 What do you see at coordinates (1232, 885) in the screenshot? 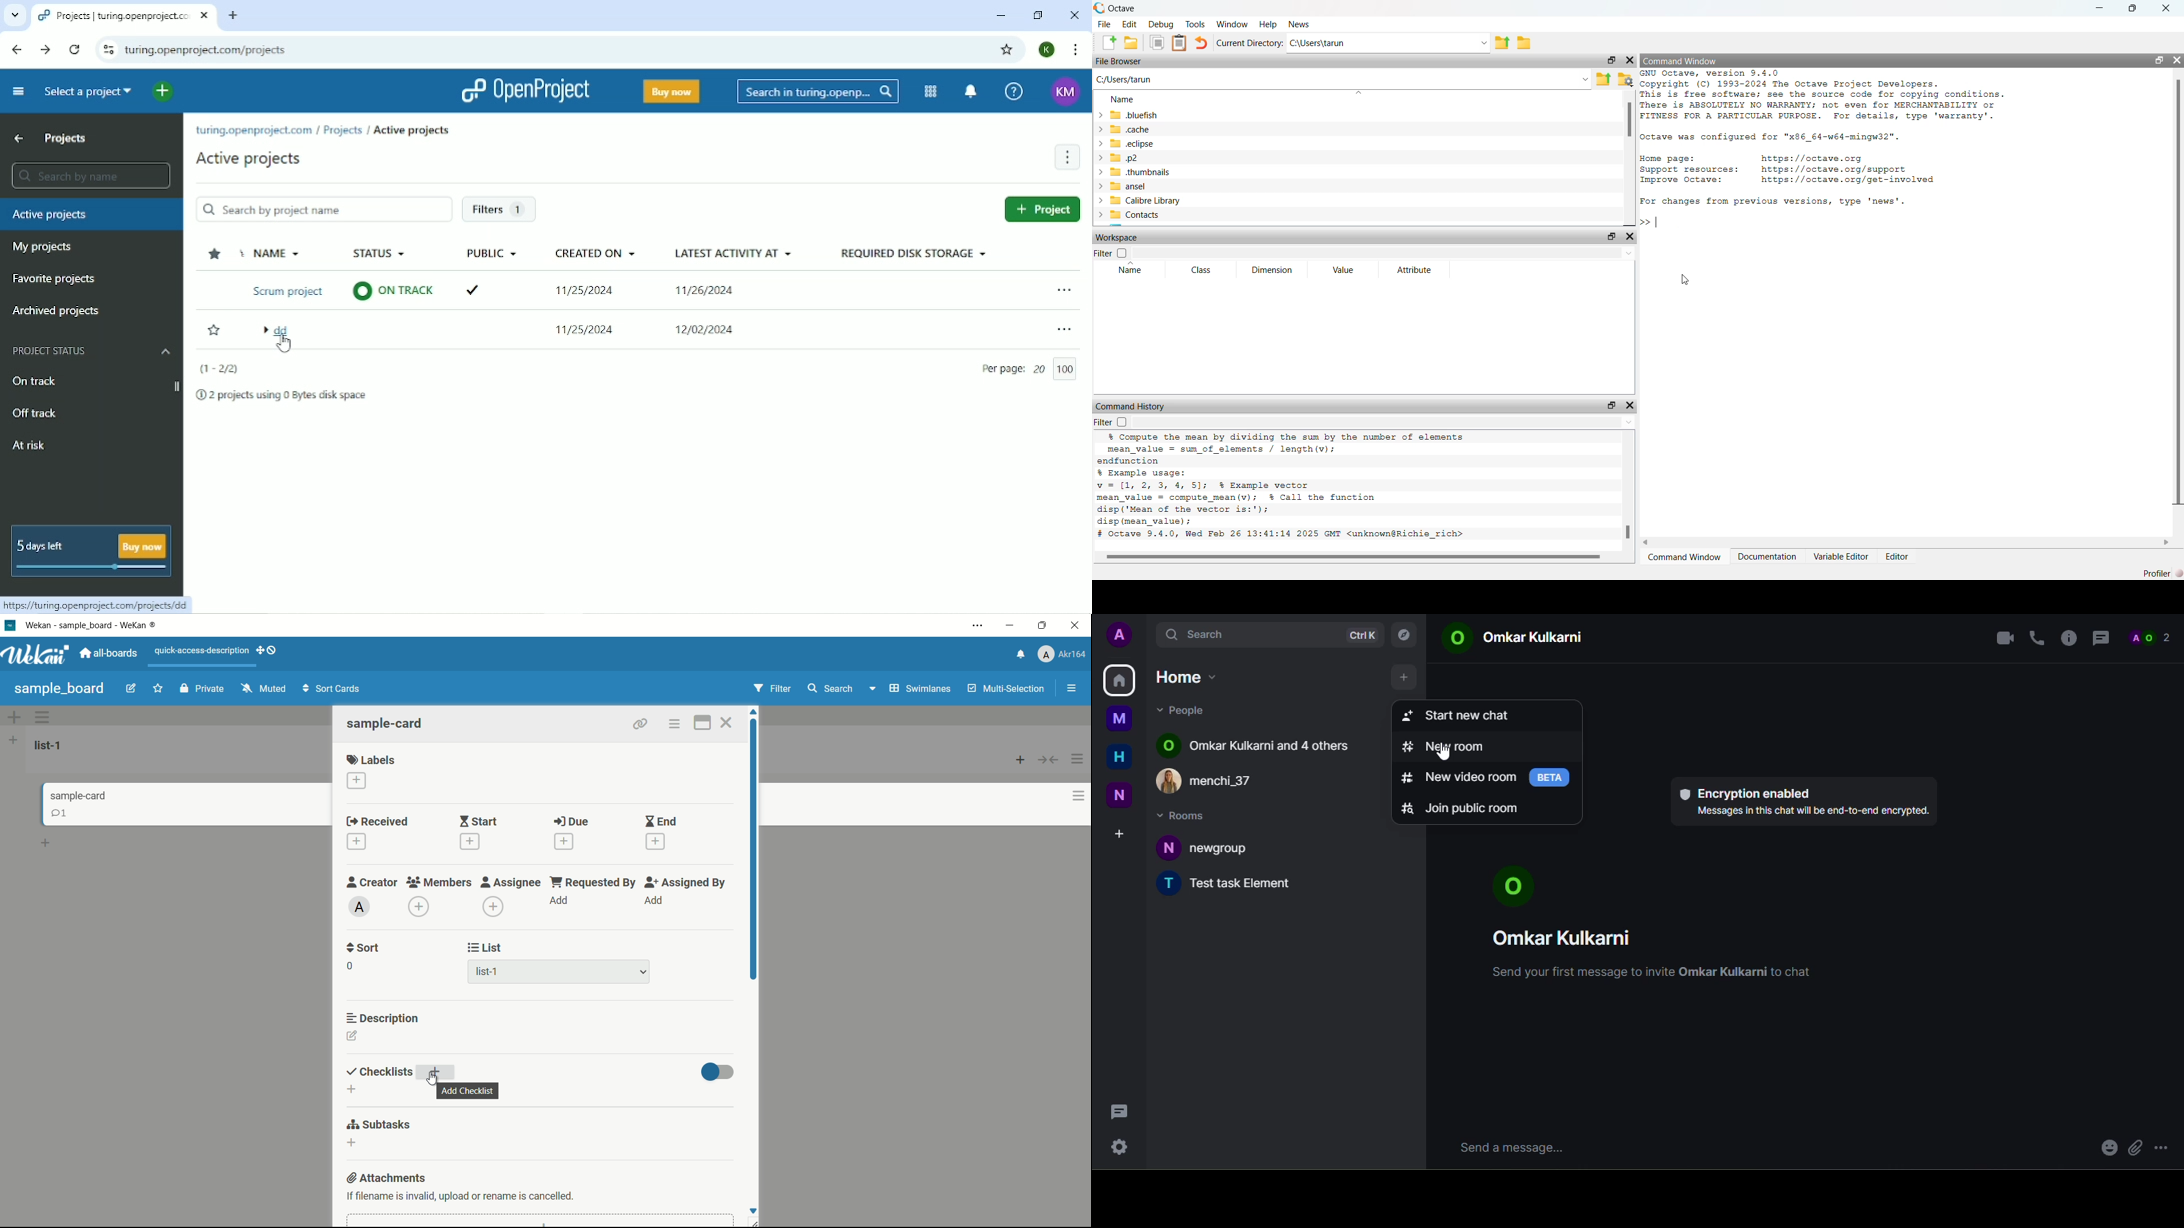
I see `T Test task Element` at bounding box center [1232, 885].